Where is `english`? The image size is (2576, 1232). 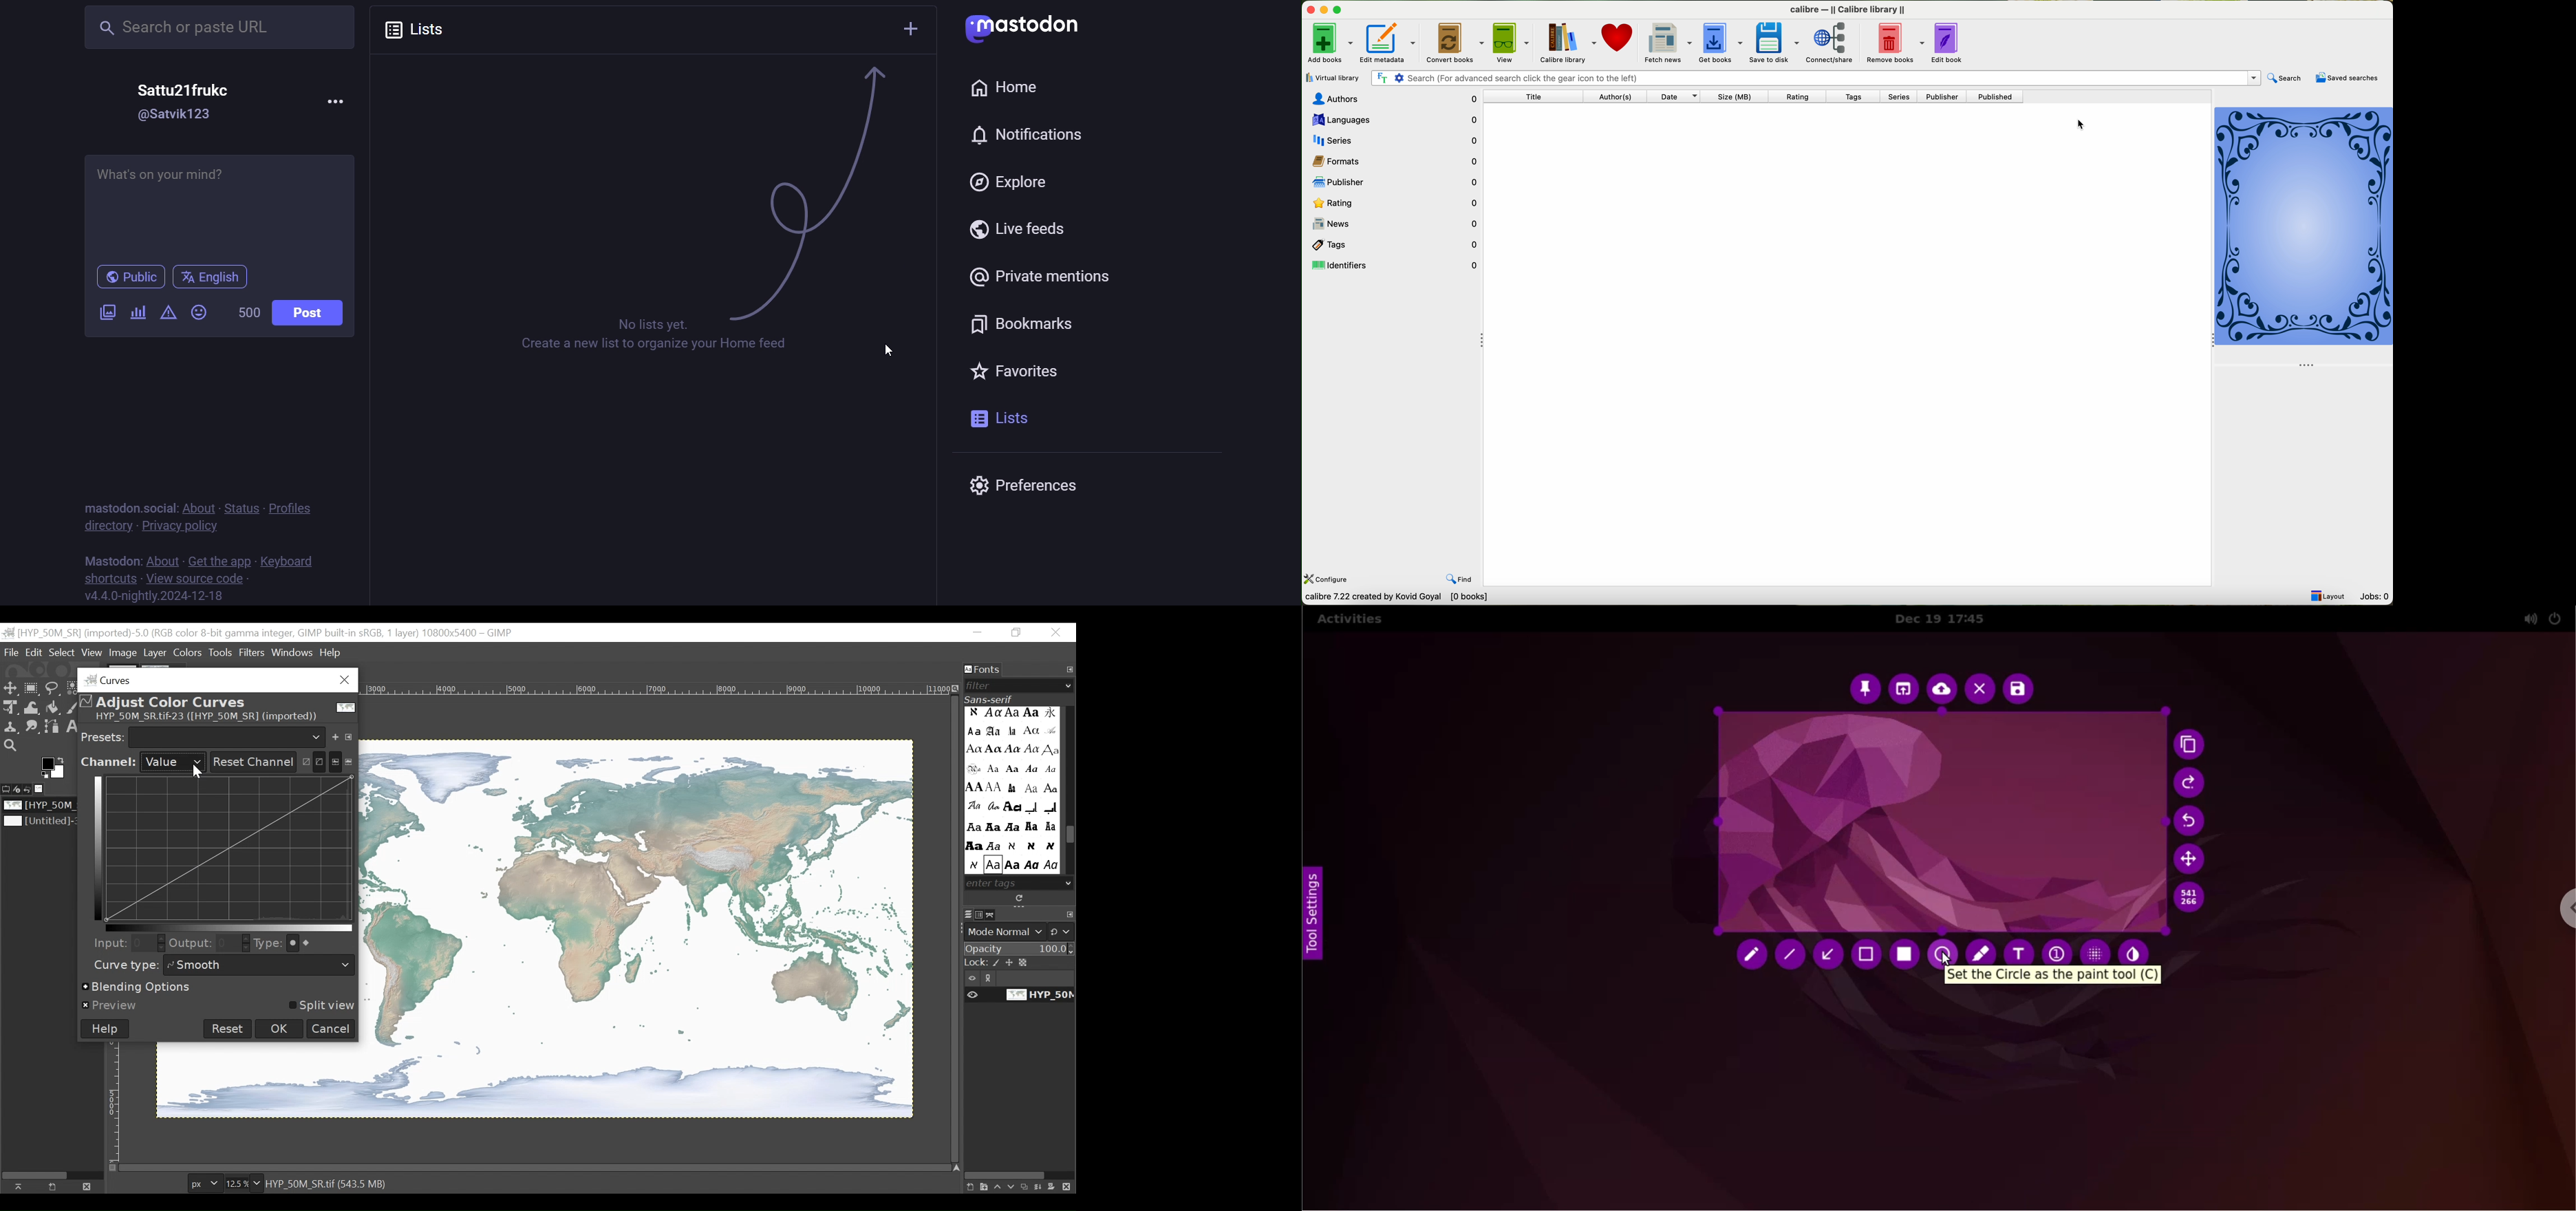 english is located at coordinates (211, 275).